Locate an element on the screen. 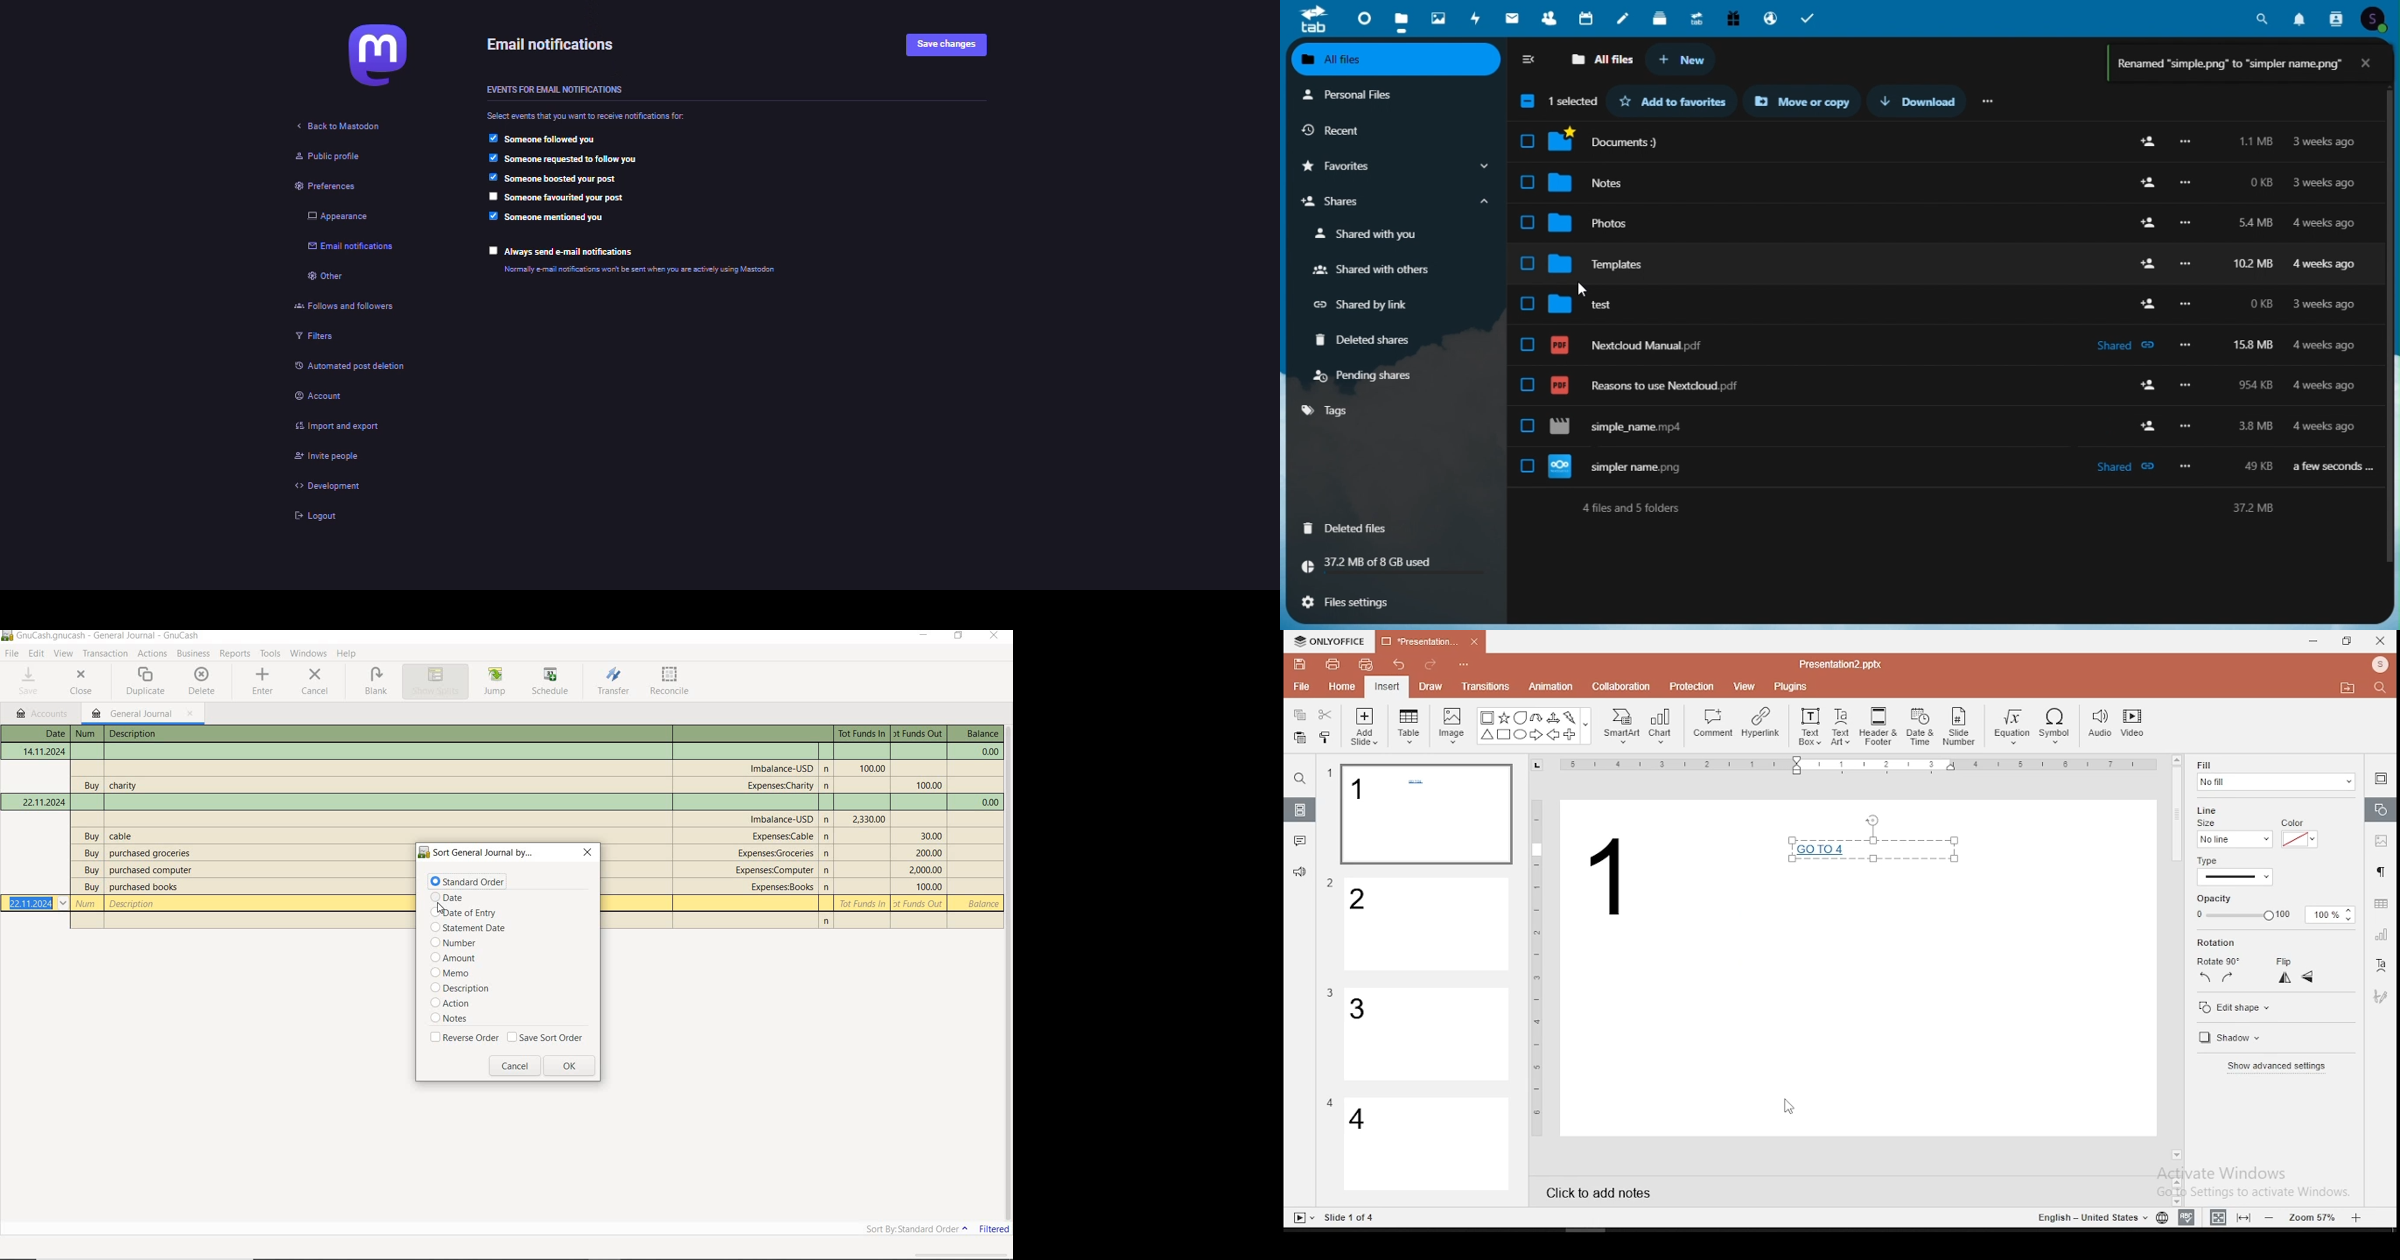 This screenshot has width=2408, height=1260. description is located at coordinates (466, 988).